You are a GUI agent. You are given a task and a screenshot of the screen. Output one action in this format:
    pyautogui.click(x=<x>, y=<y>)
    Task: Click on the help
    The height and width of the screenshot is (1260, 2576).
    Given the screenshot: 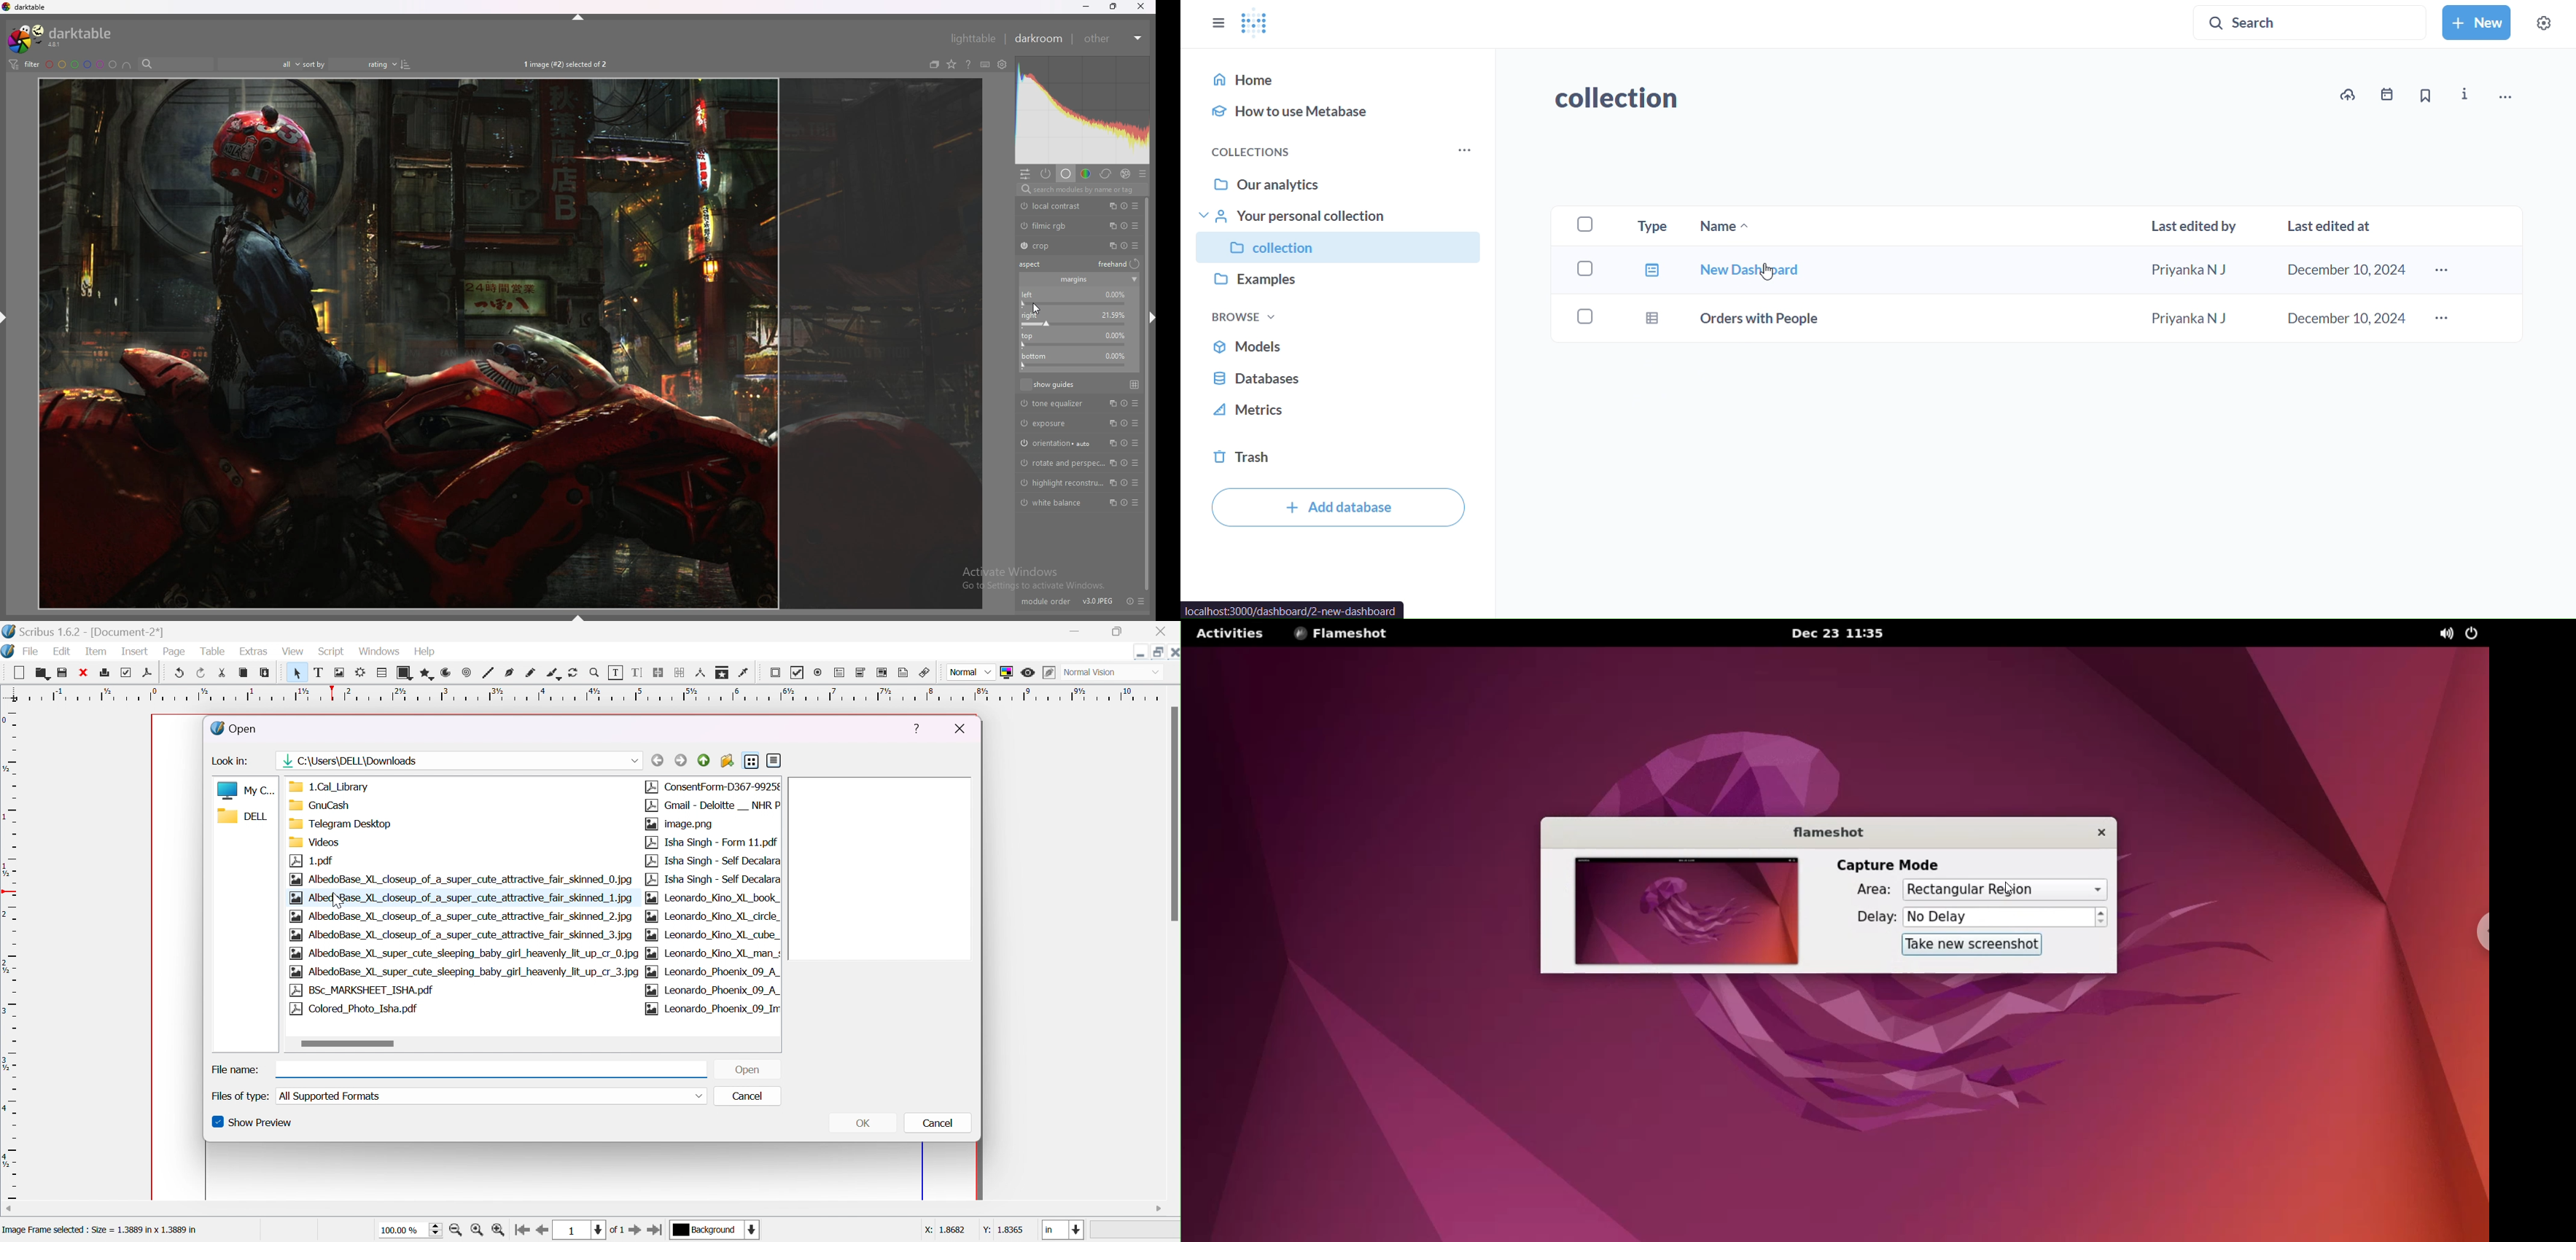 What is the action you would take?
    pyautogui.click(x=915, y=728)
    